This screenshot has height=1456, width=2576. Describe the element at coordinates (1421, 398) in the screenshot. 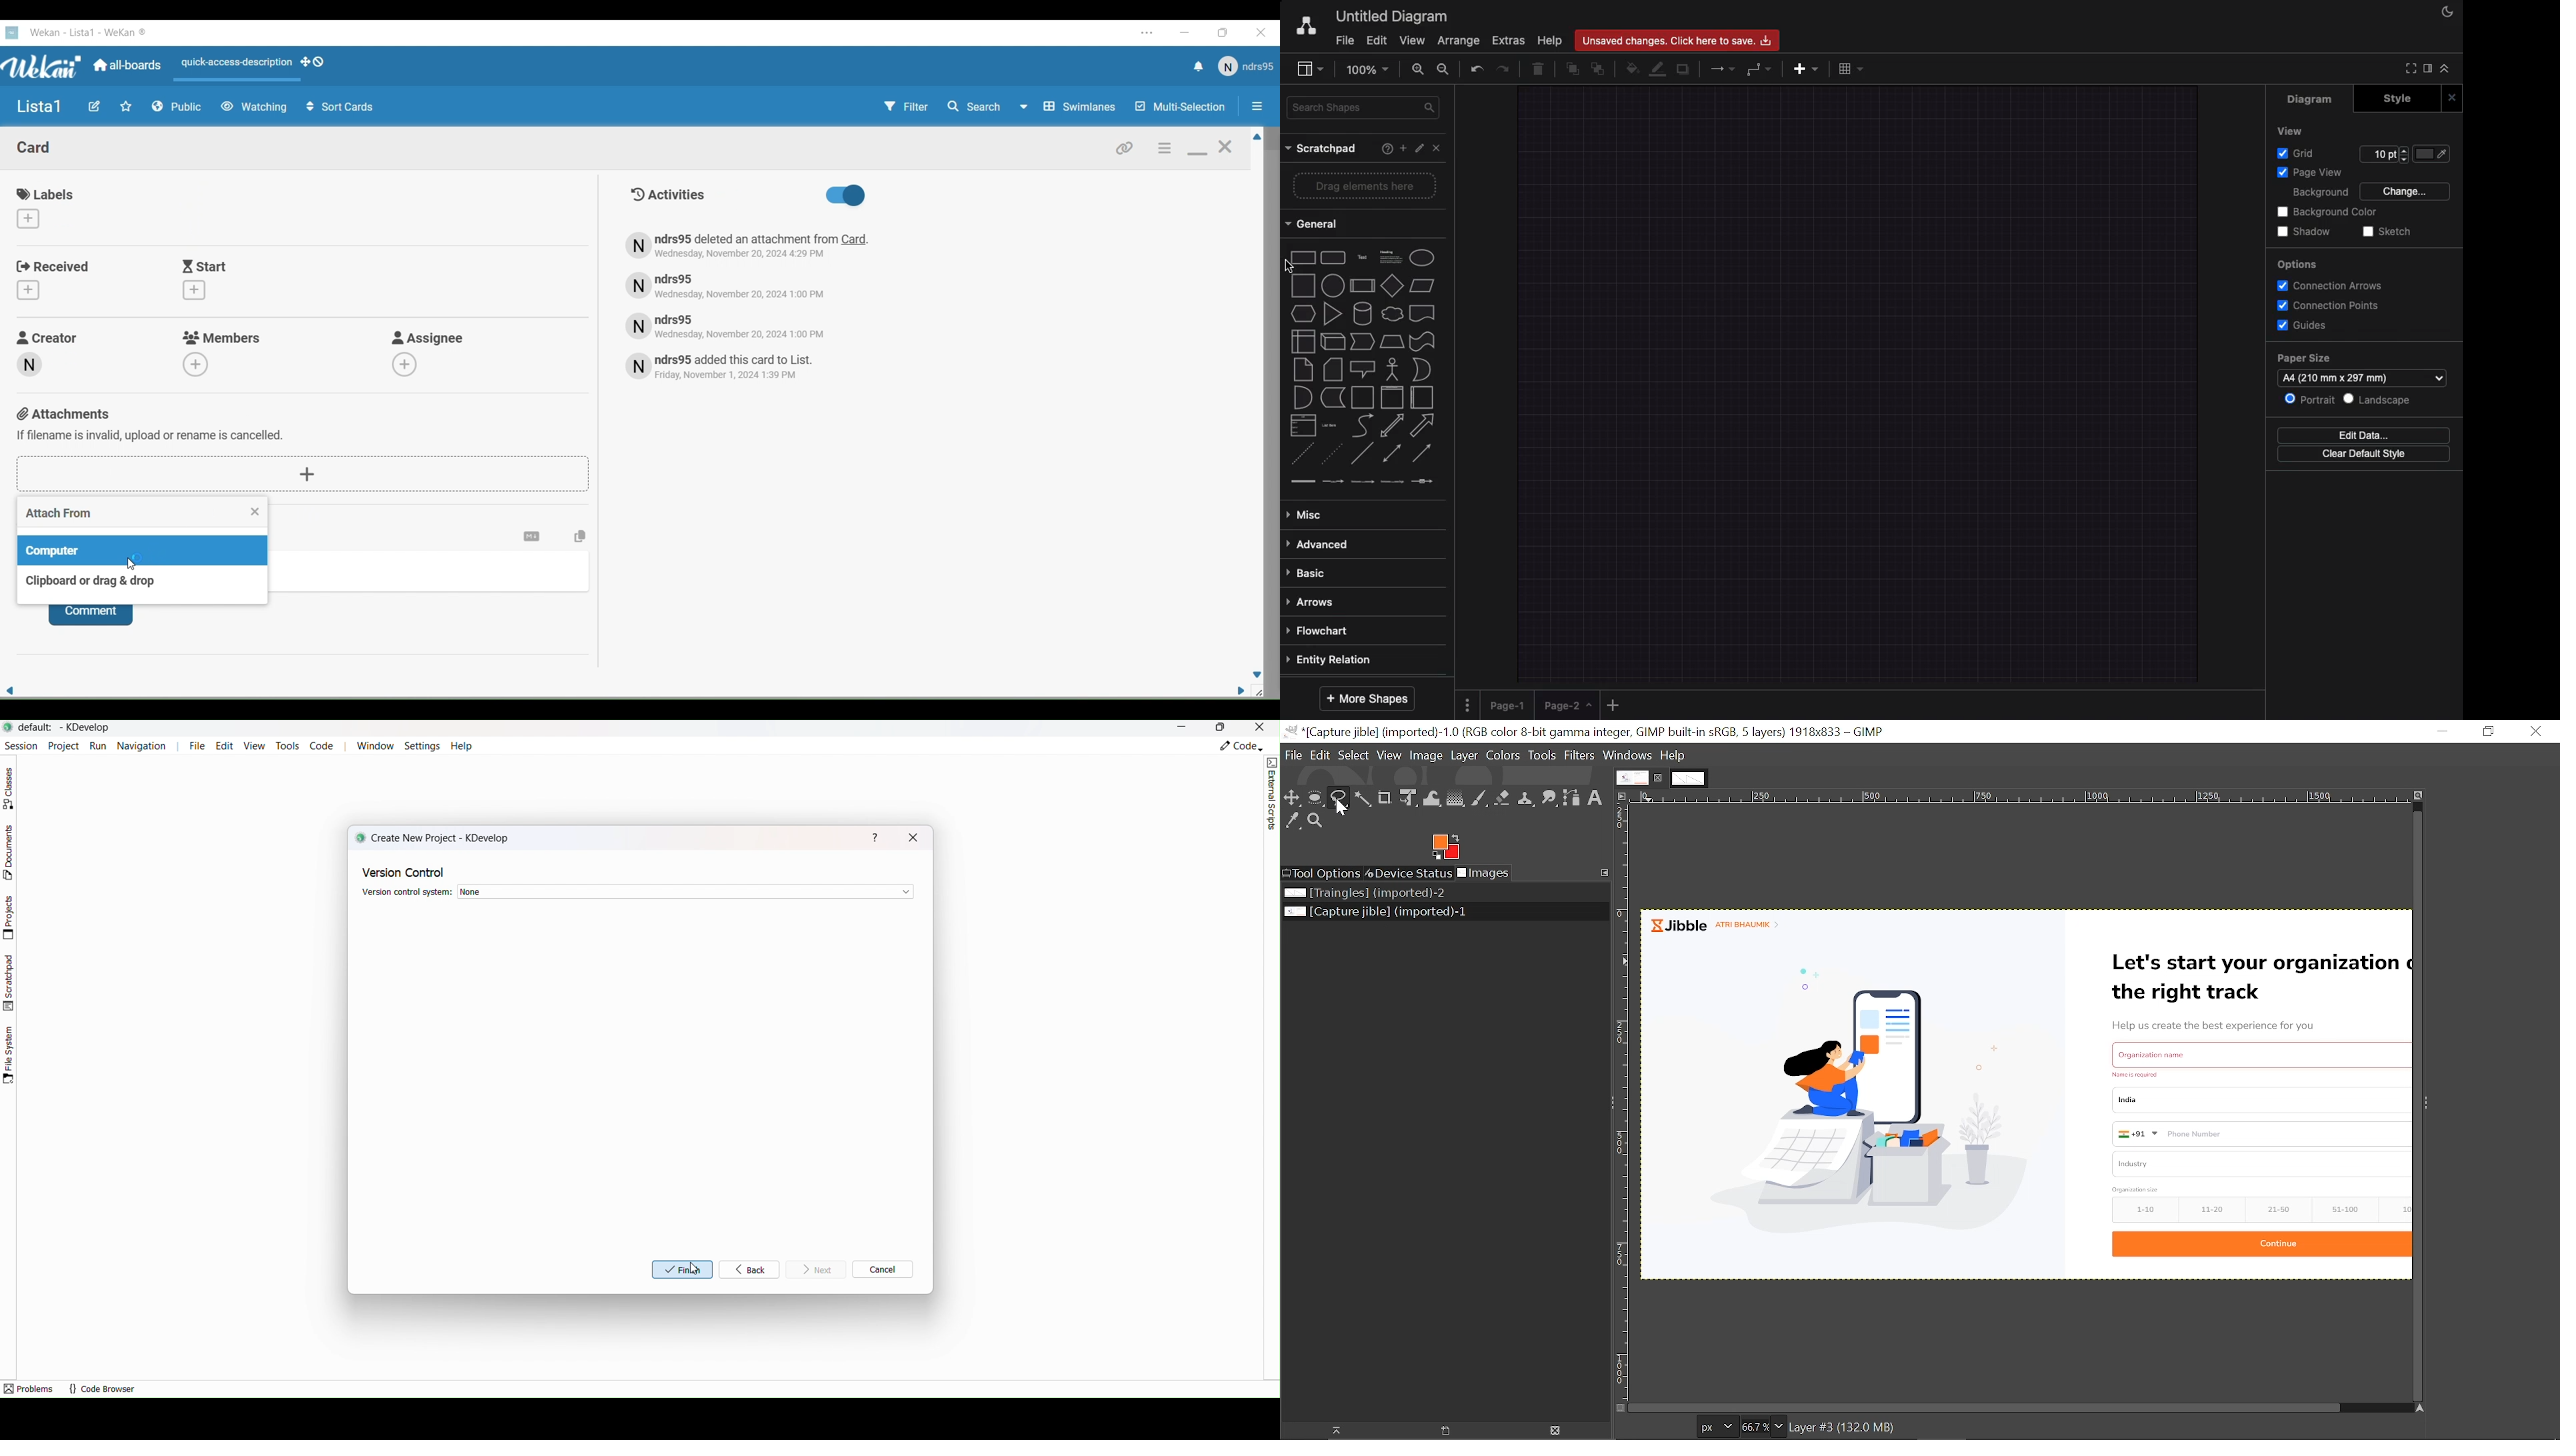

I see `horizontal container` at that location.